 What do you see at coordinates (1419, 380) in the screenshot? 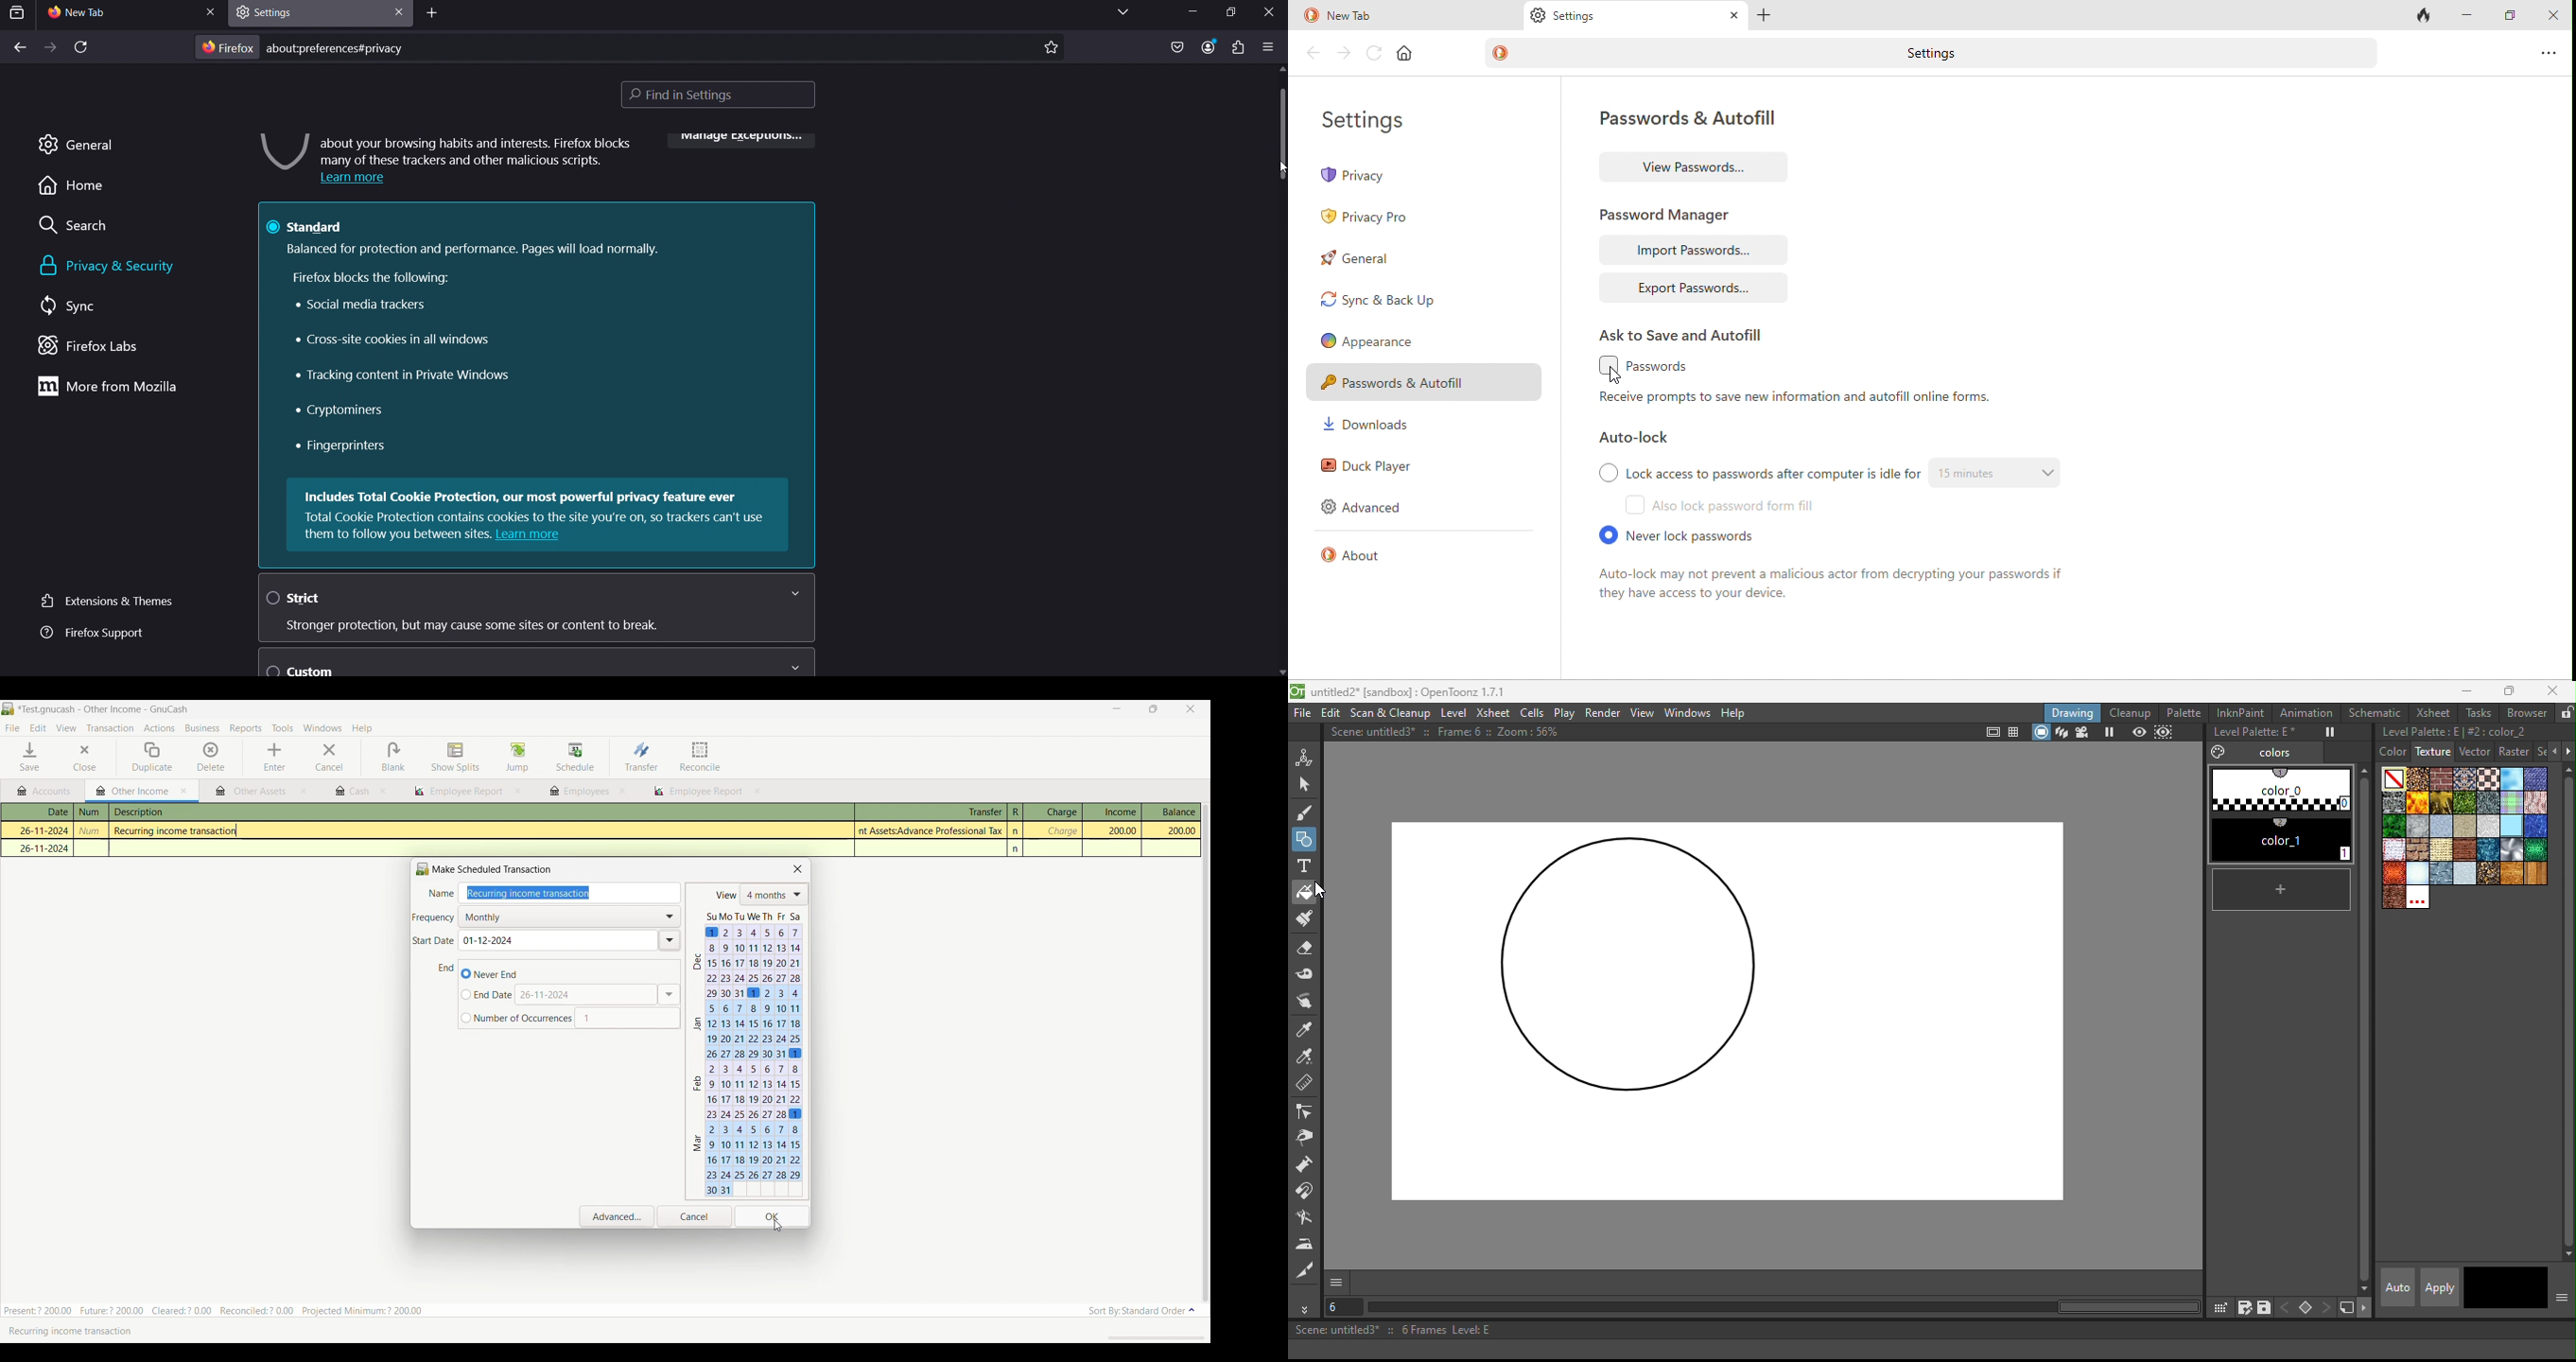
I see `passwords and autofill` at bounding box center [1419, 380].